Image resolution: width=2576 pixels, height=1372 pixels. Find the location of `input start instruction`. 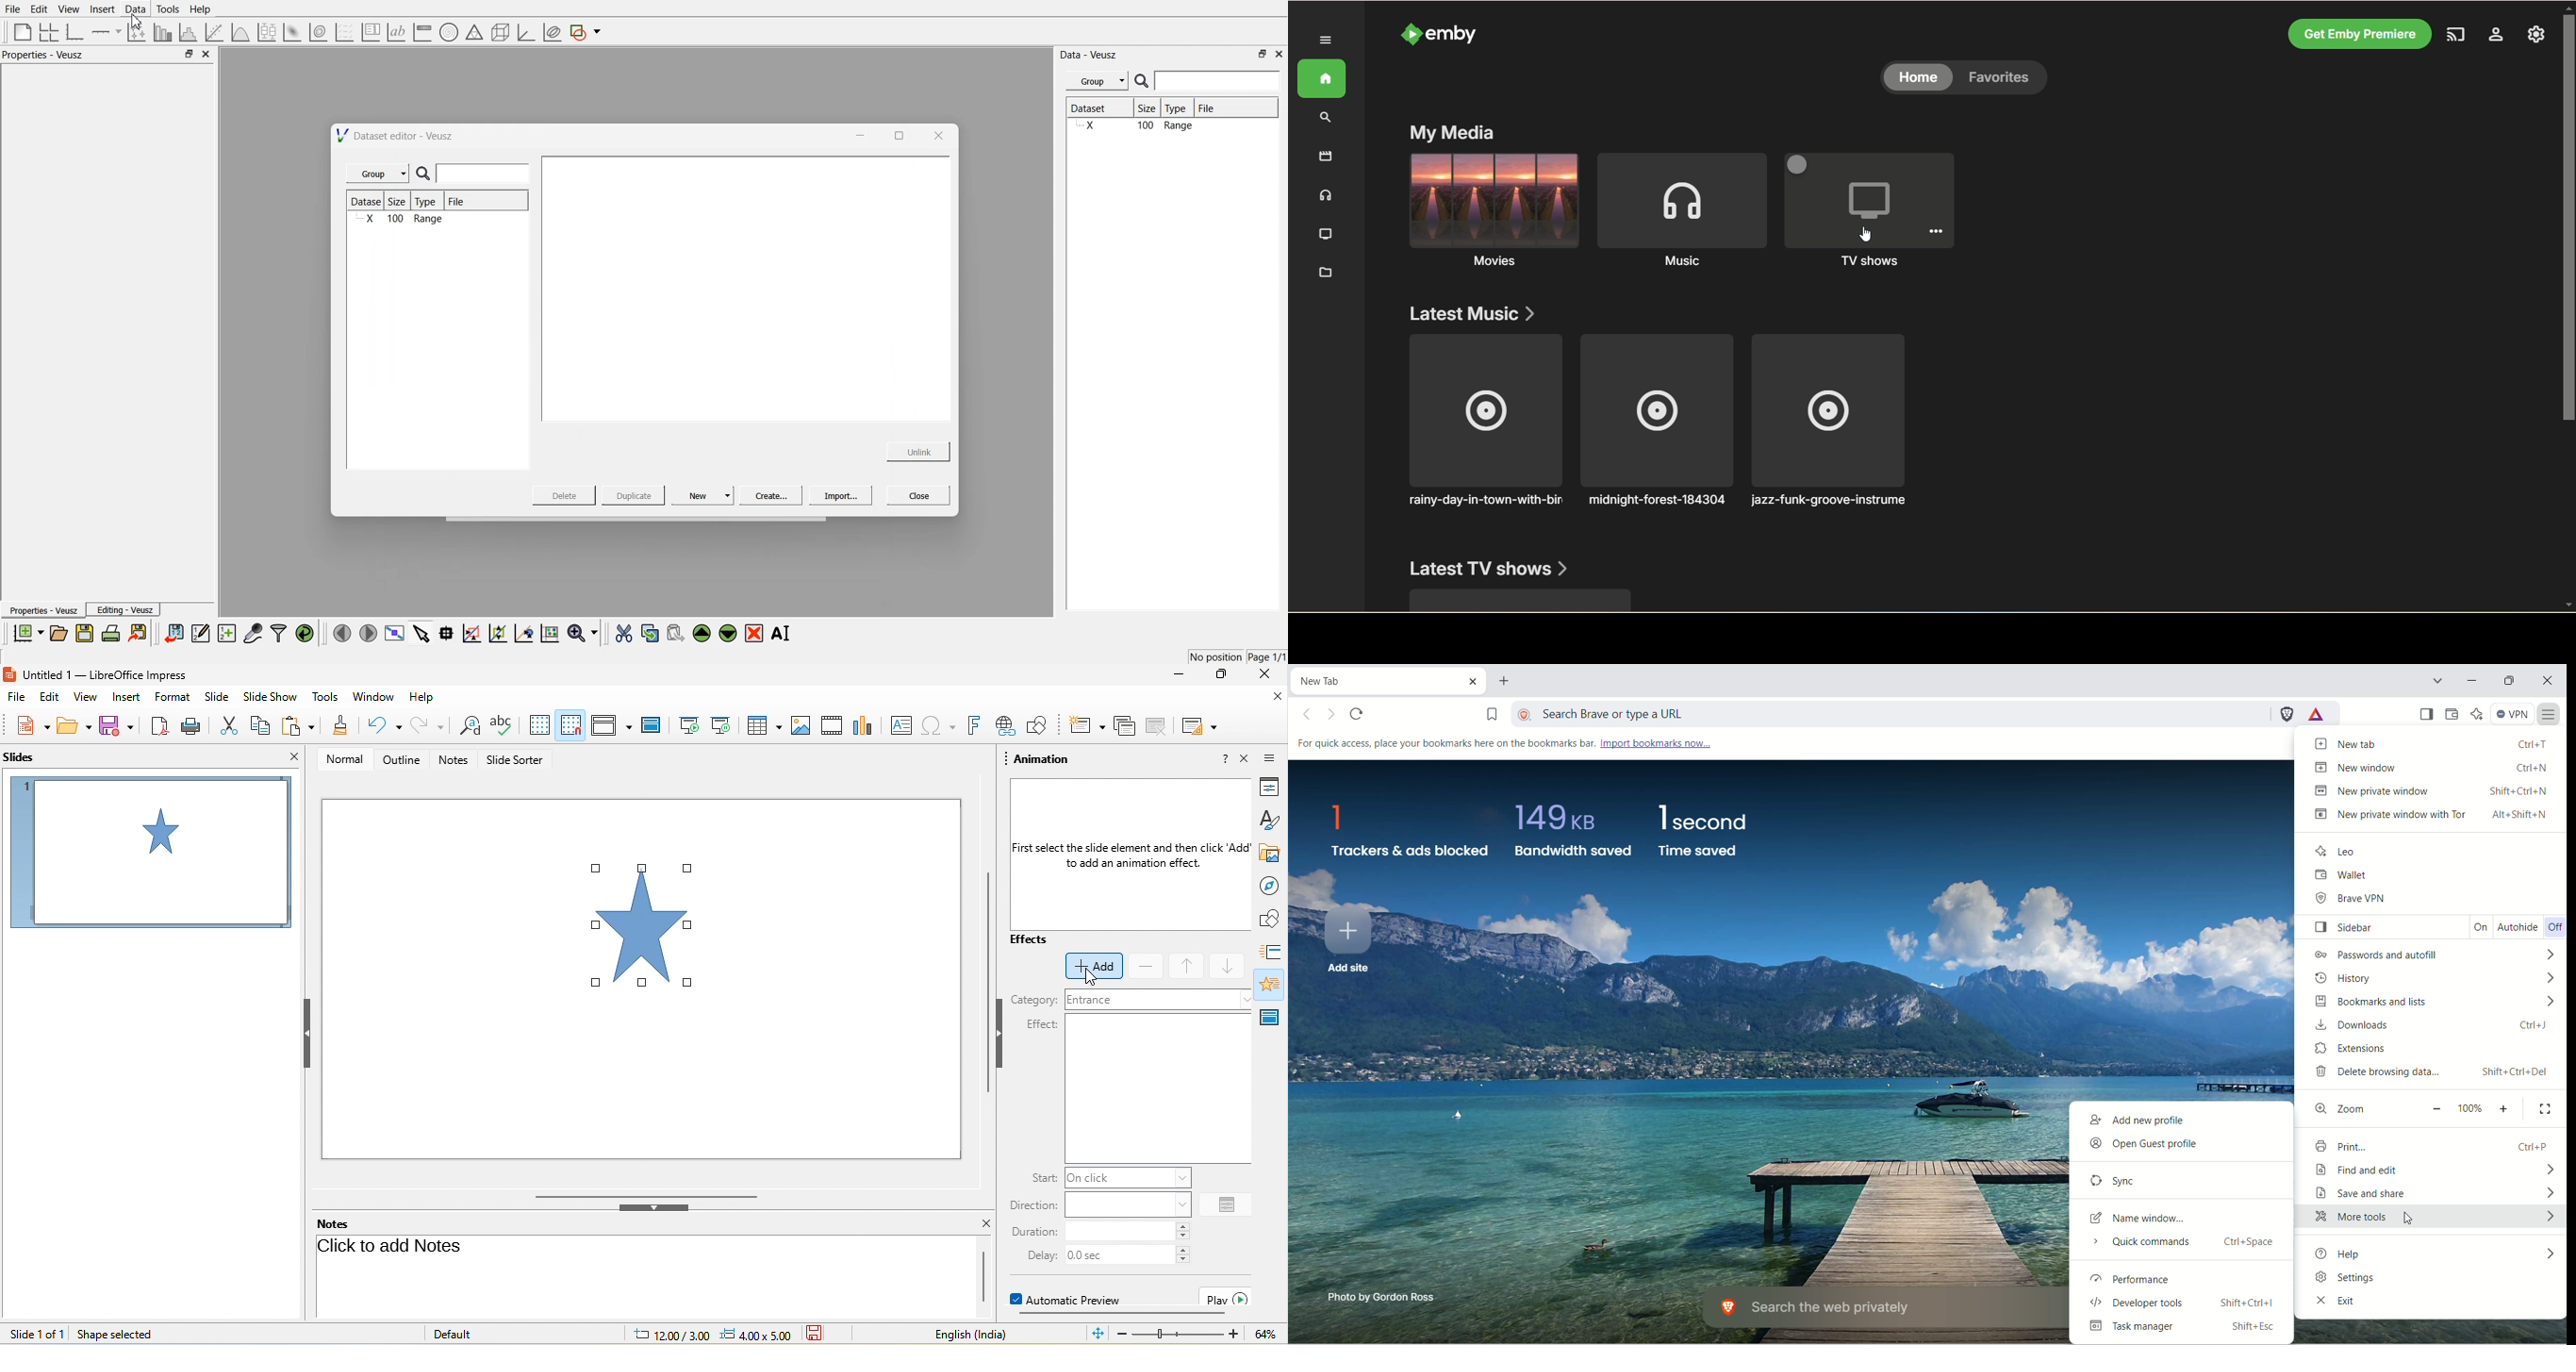

input start instruction is located at coordinates (1127, 1178).